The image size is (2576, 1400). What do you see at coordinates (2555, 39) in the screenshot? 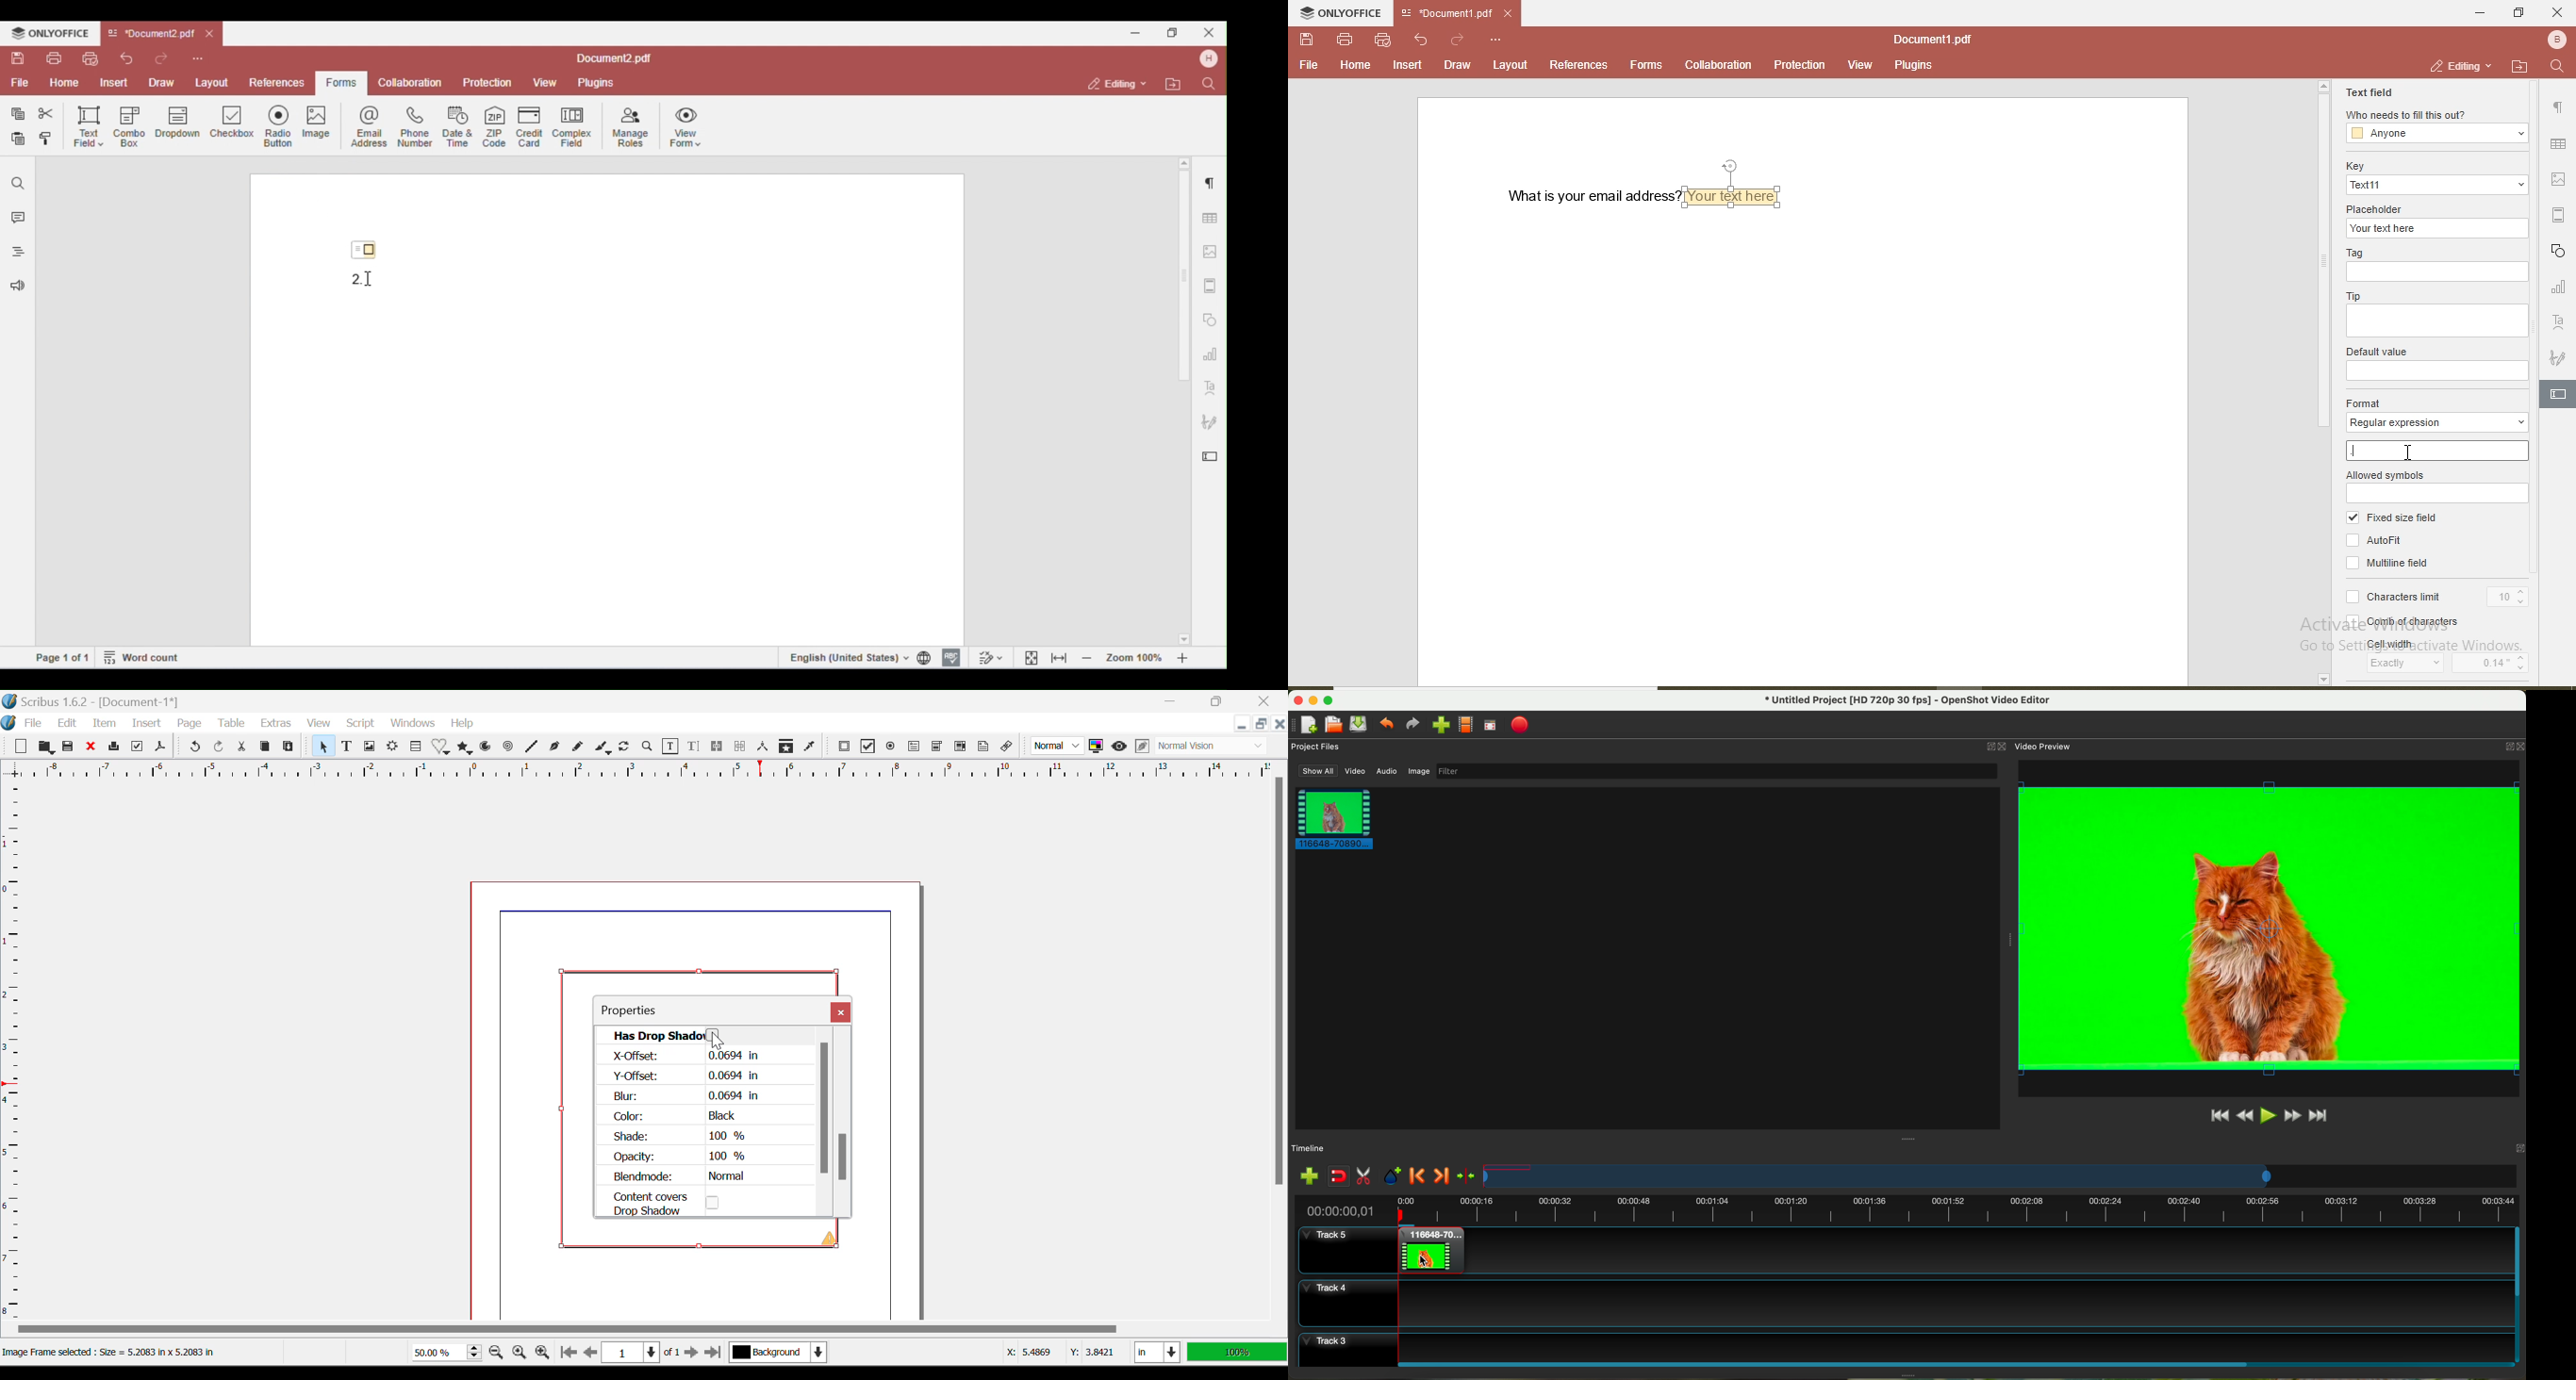
I see `user` at bounding box center [2555, 39].